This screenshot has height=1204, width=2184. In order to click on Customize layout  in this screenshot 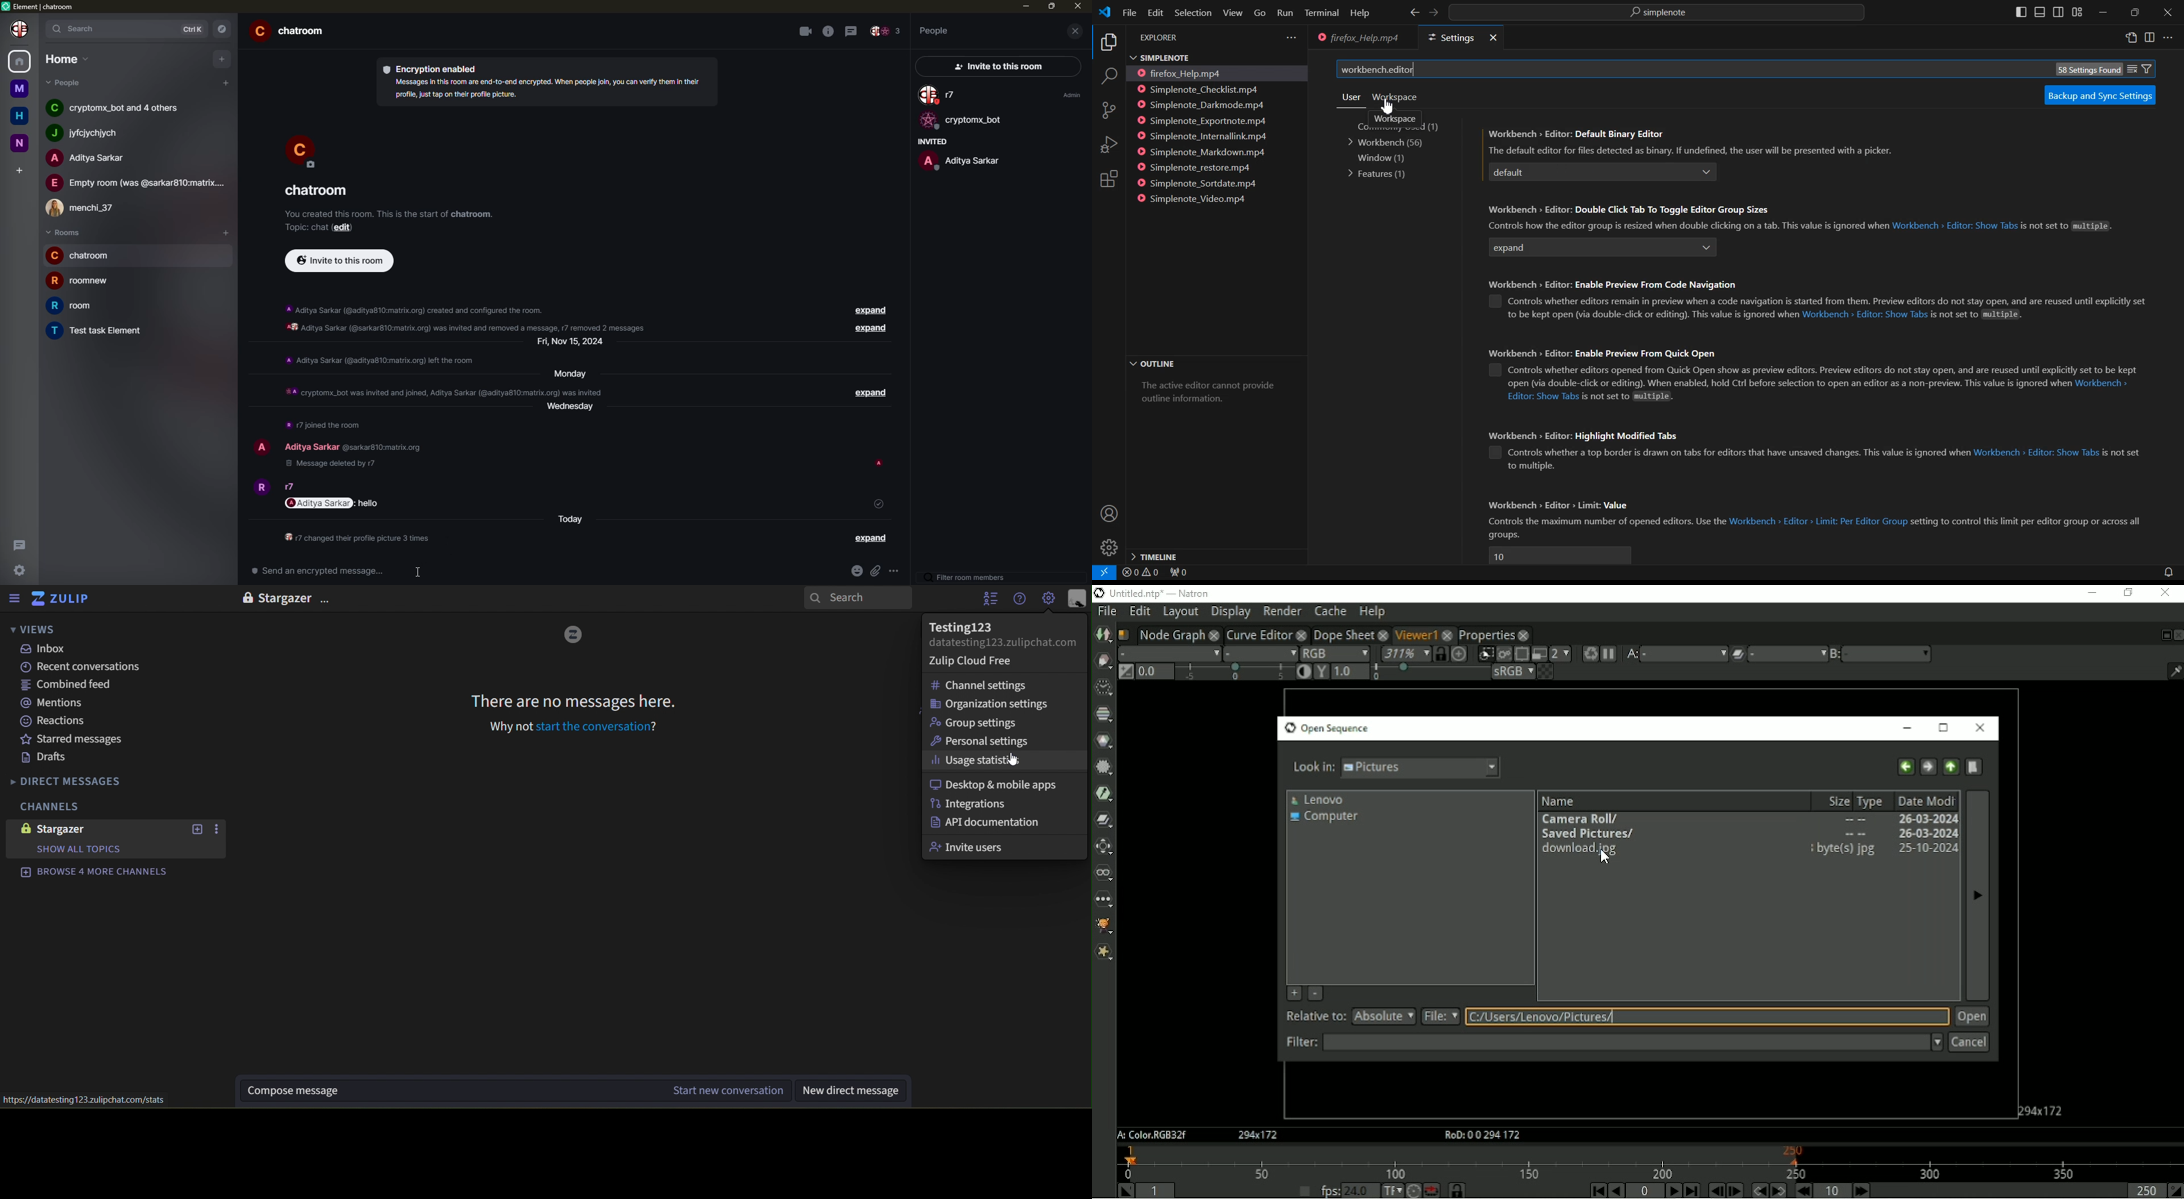, I will do `click(2077, 12)`.